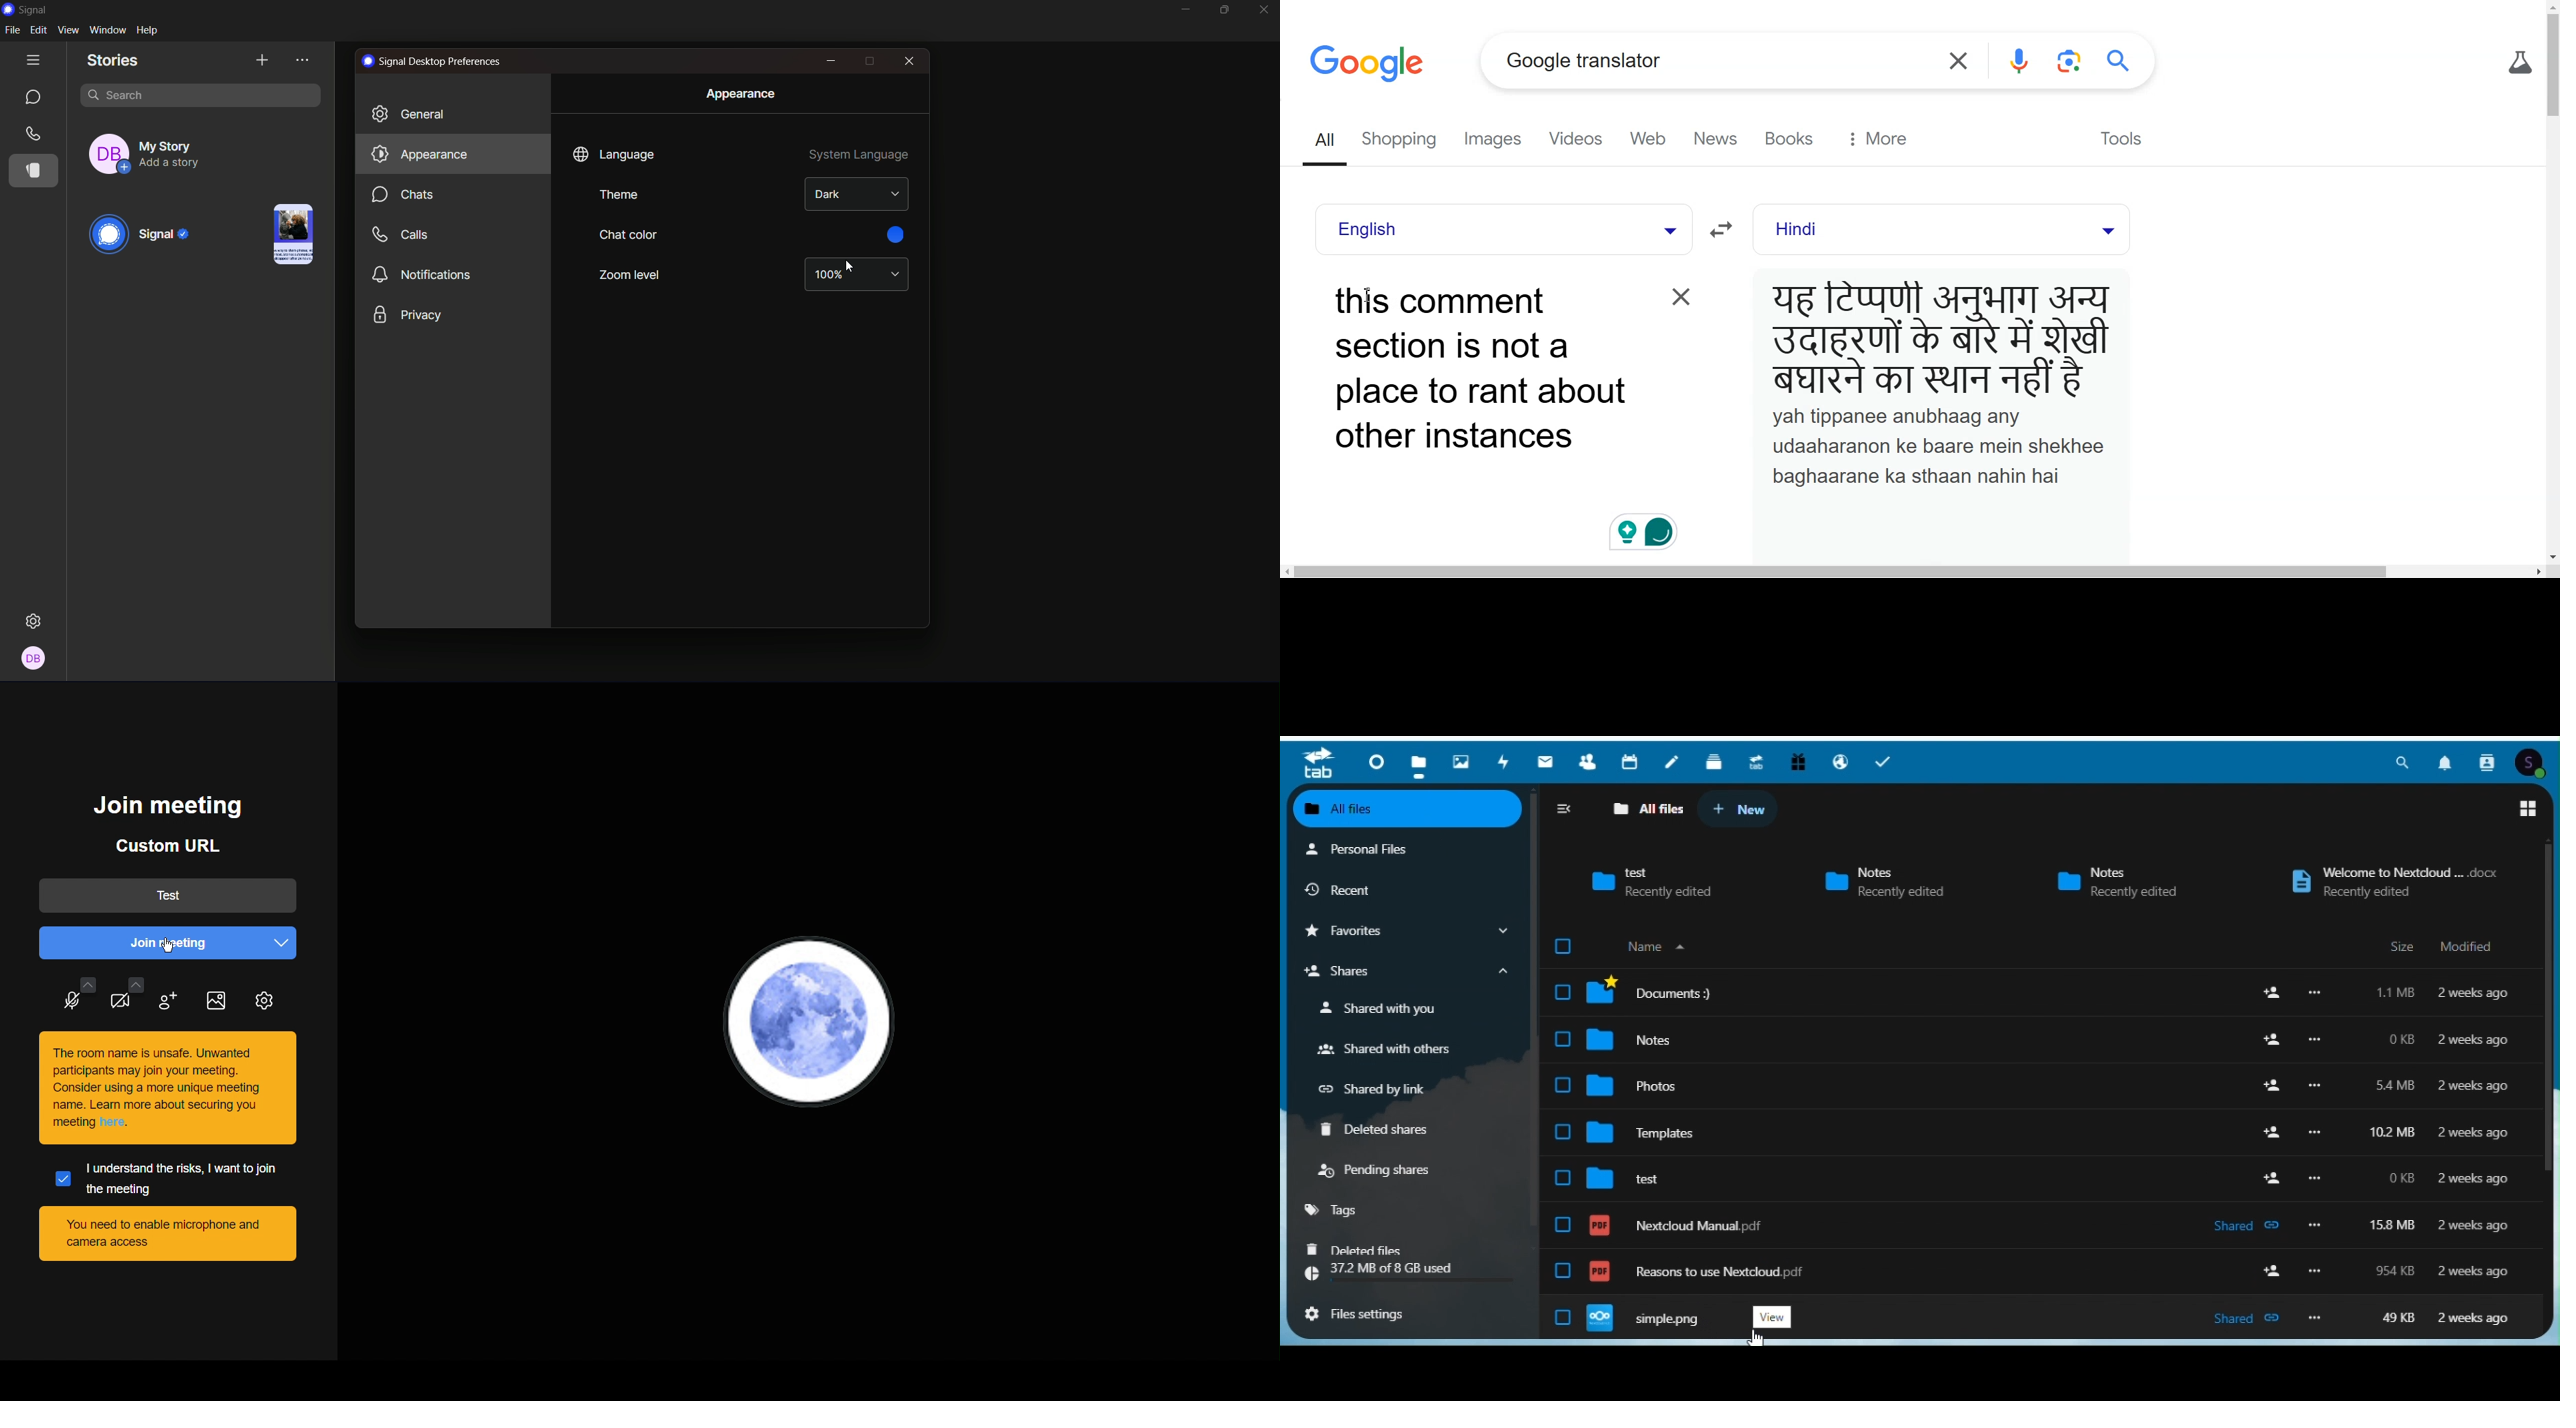 The width and height of the screenshot is (2576, 1428). Describe the element at coordinates (2391, 882) in the screenshot. I see `welcome to nextcloud docx` at that location.